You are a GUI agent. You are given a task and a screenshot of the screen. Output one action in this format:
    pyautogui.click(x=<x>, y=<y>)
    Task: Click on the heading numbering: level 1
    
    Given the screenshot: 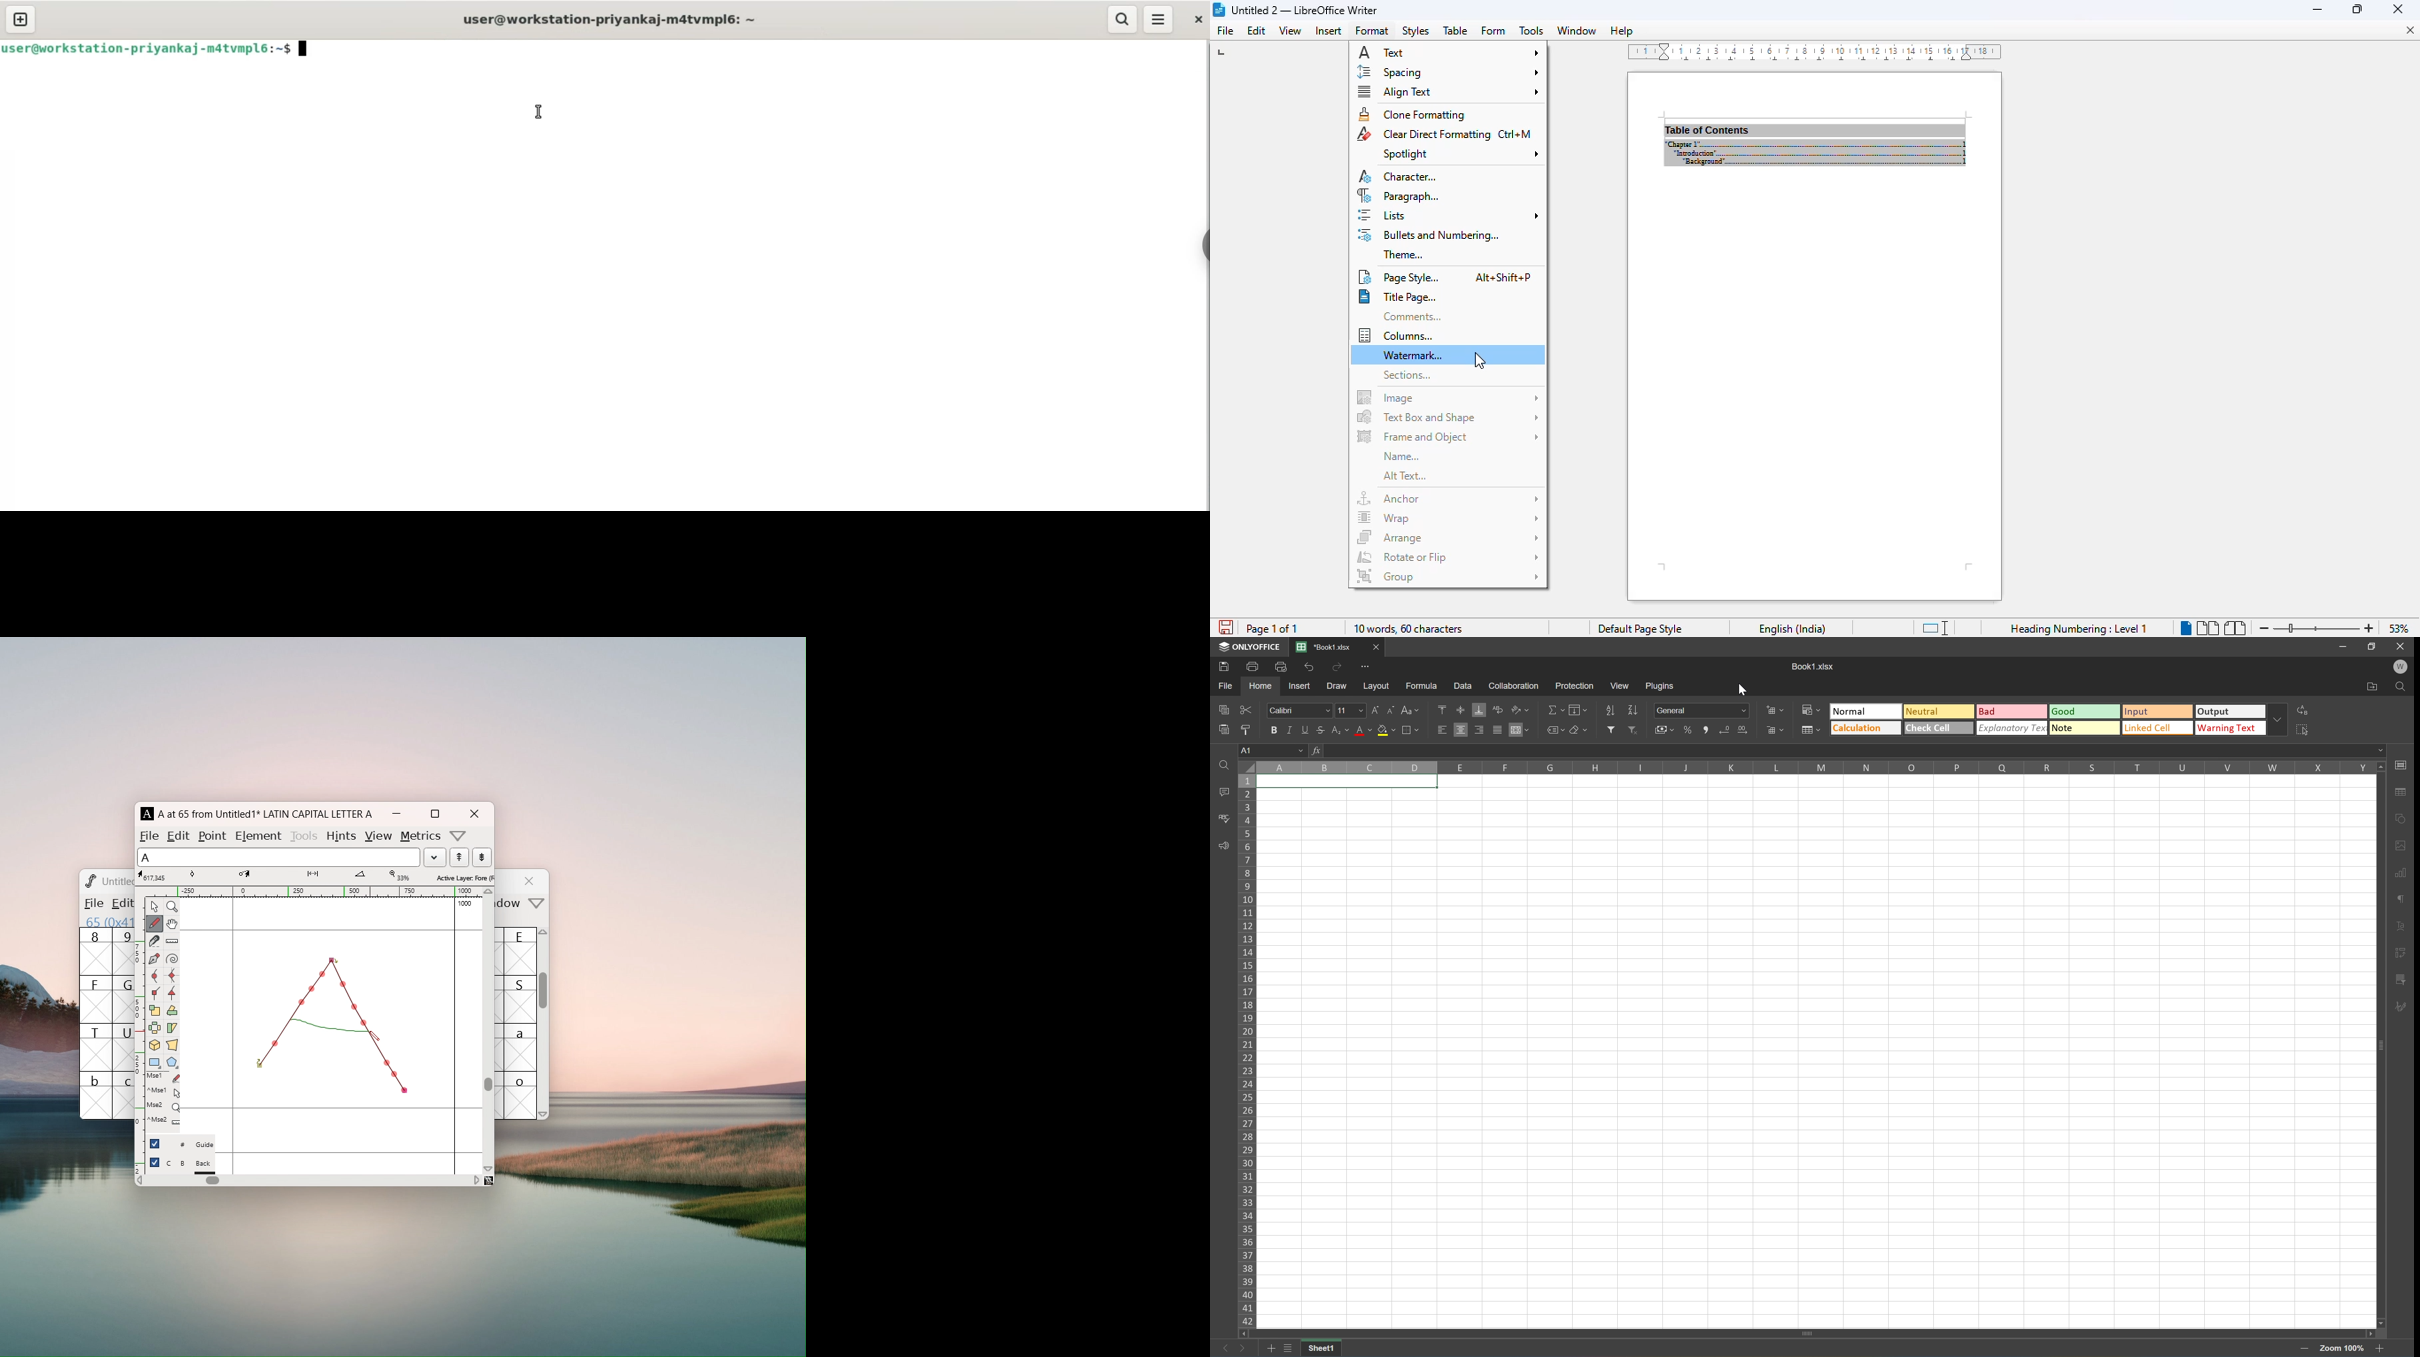 What is the action you would take?
    pyautogui.click(x=2080, y=630)
    